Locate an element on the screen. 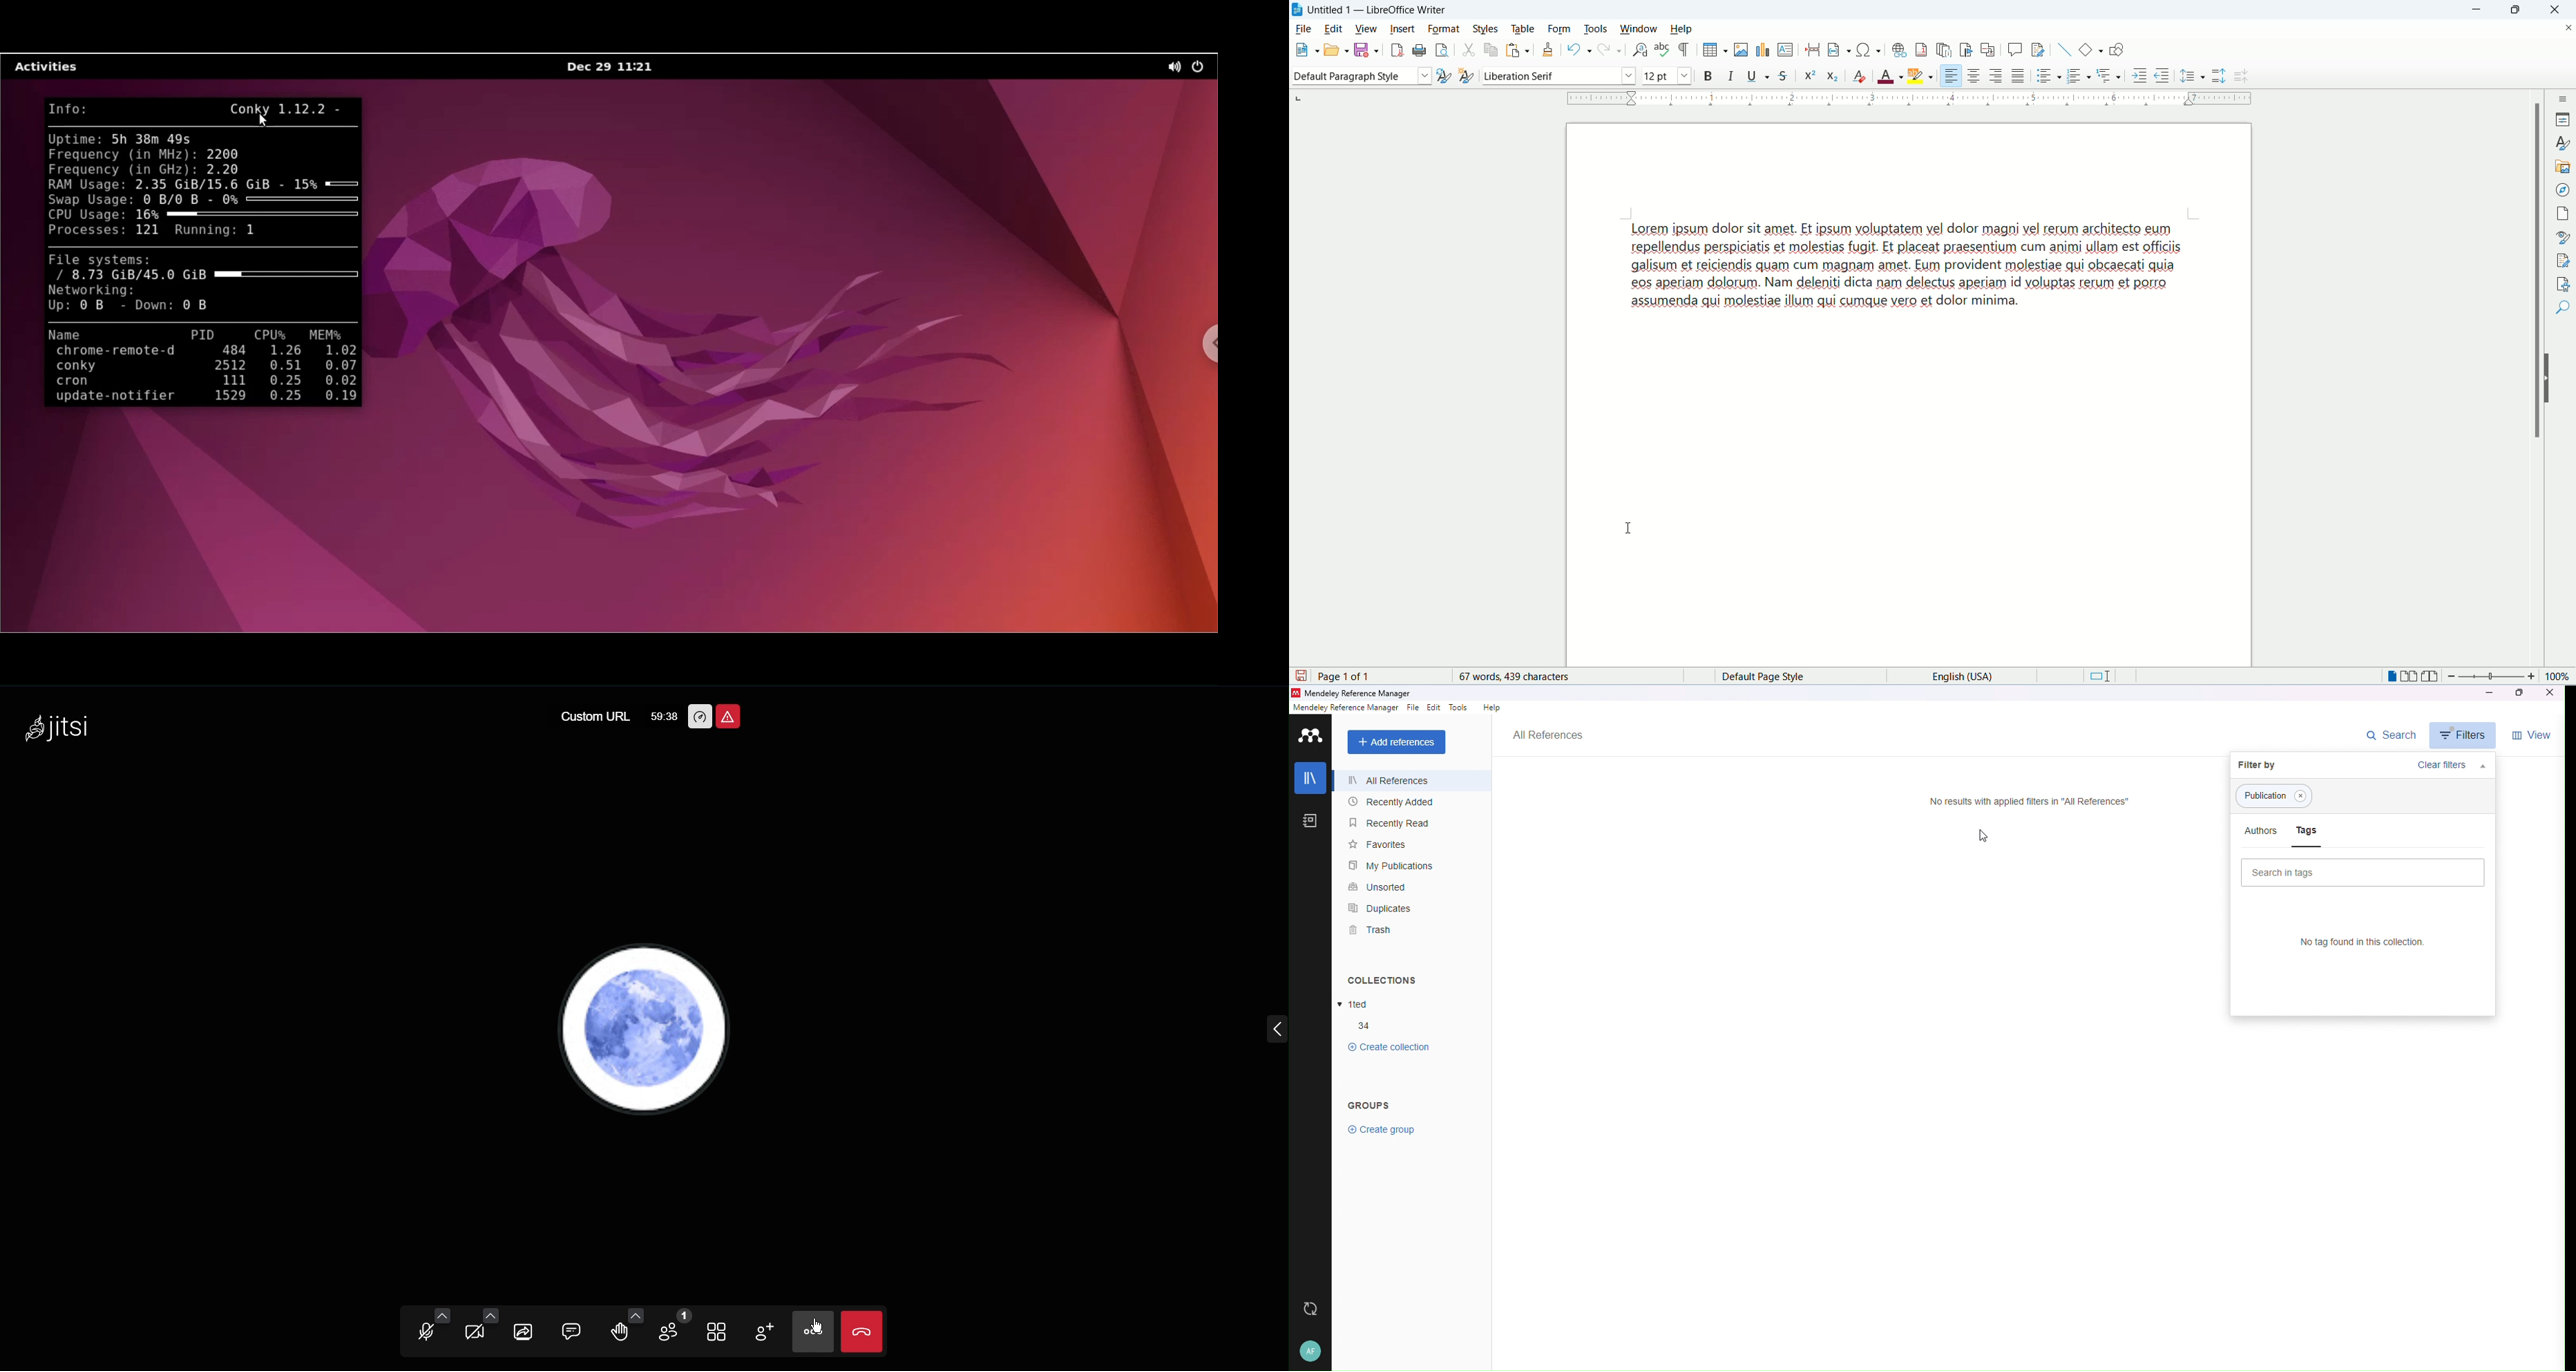 This screenshot has height=1372, width=2576. Authors is located at coordinates (2260, 832).